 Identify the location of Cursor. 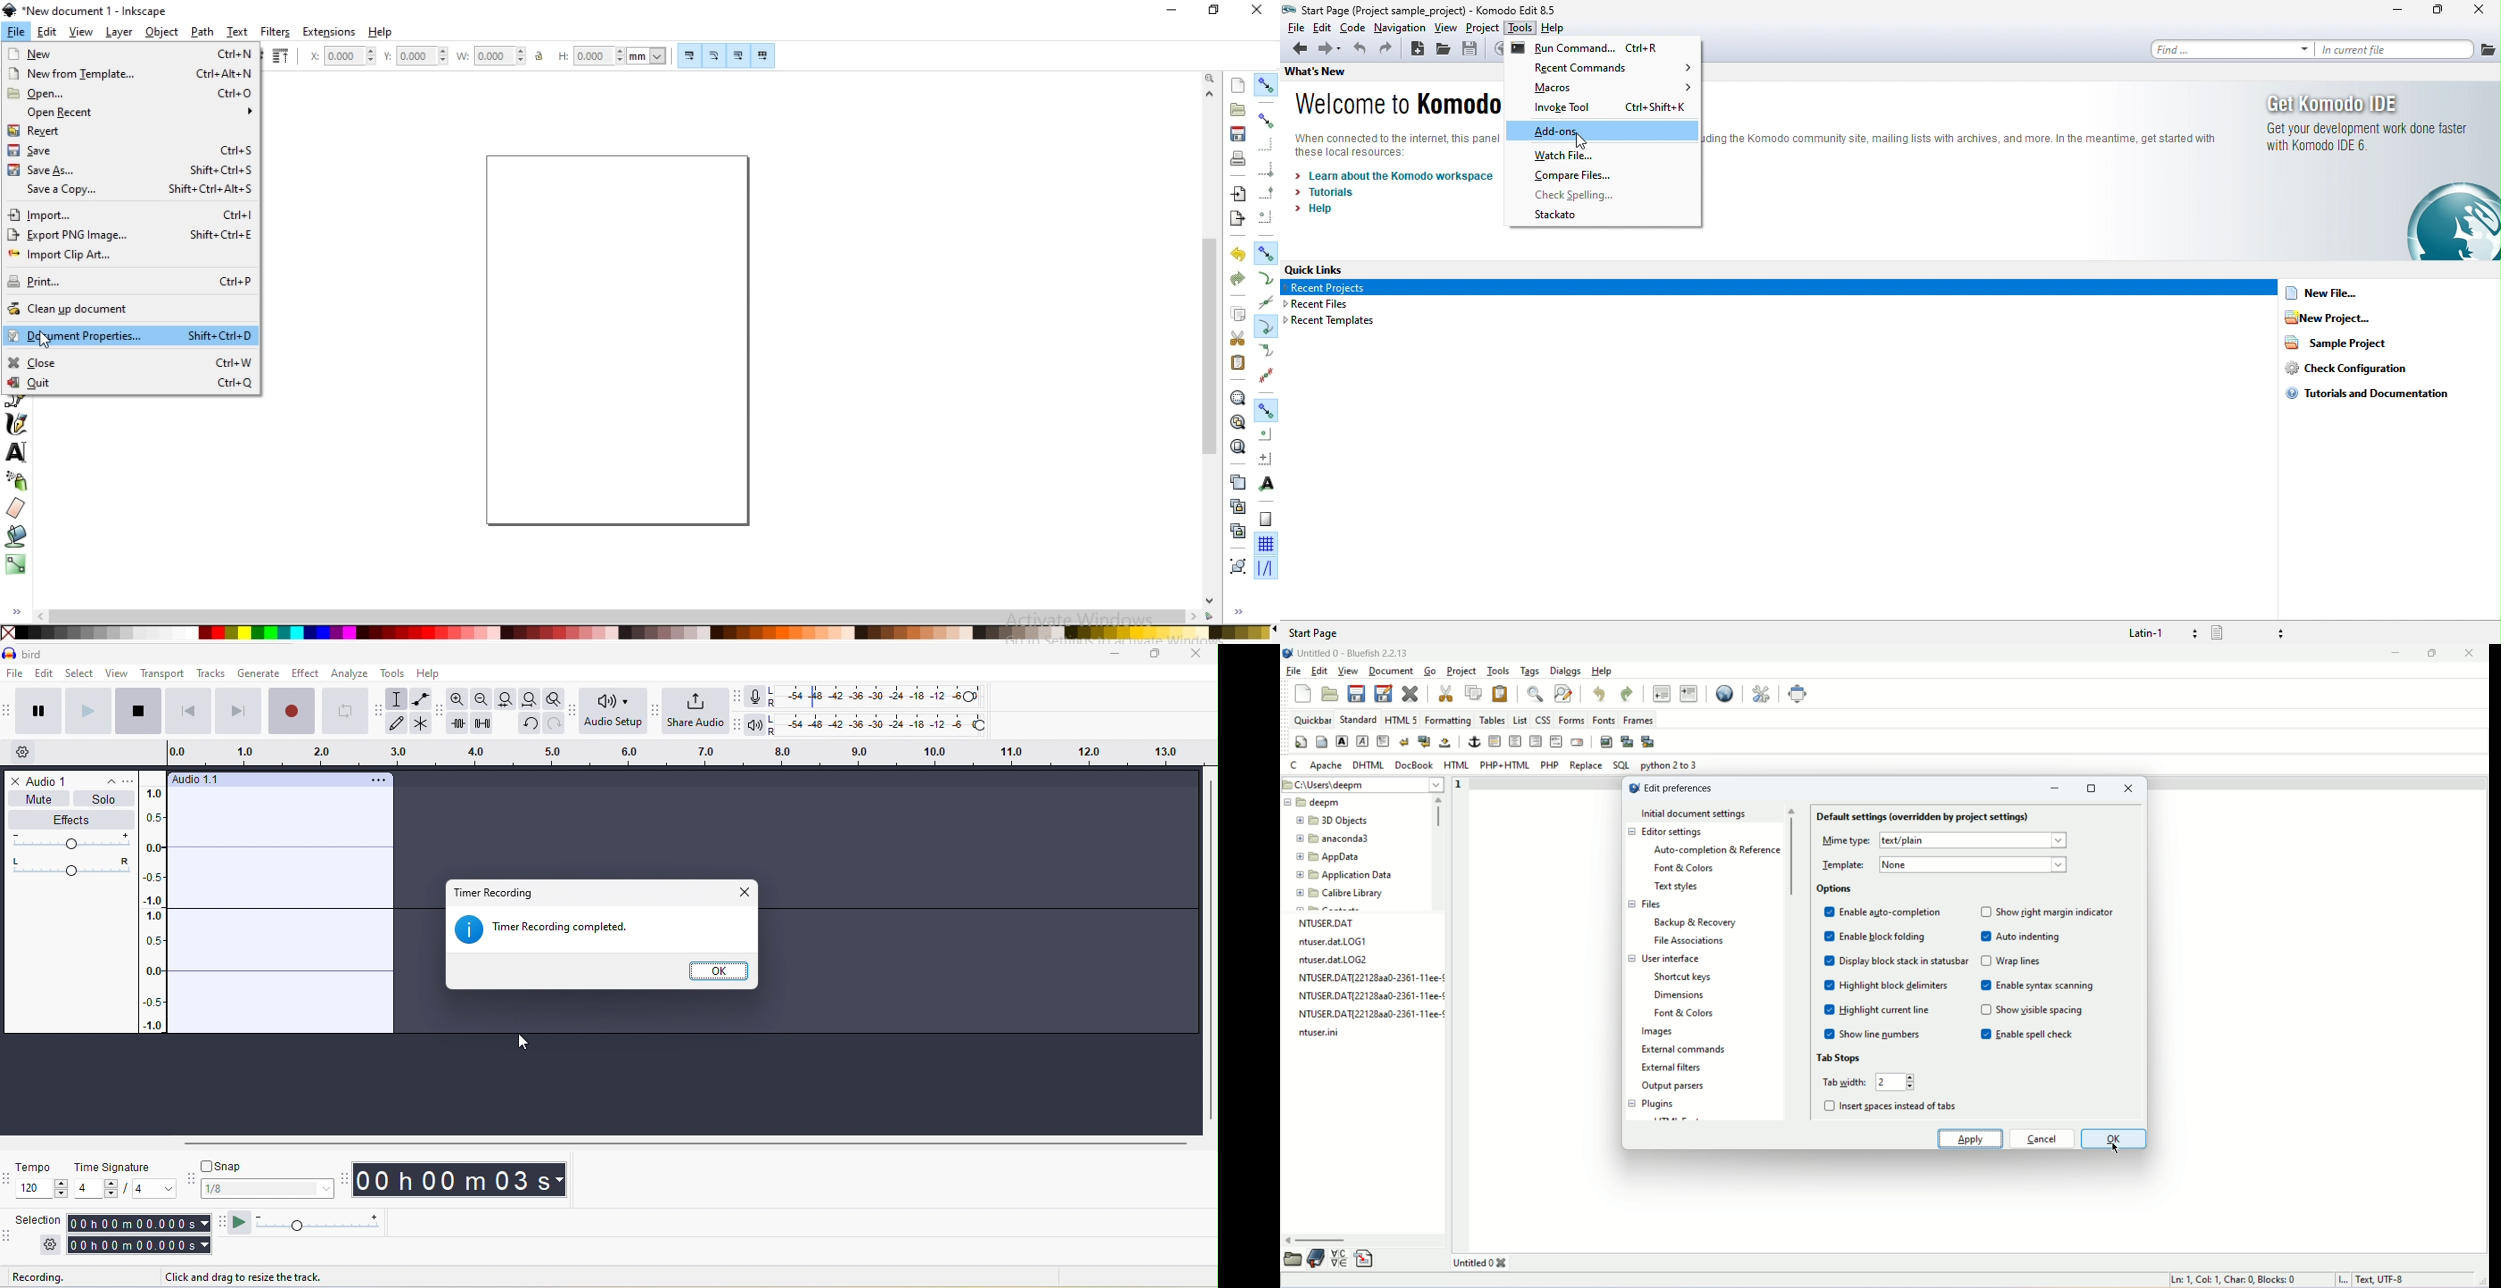
(515, 1041).